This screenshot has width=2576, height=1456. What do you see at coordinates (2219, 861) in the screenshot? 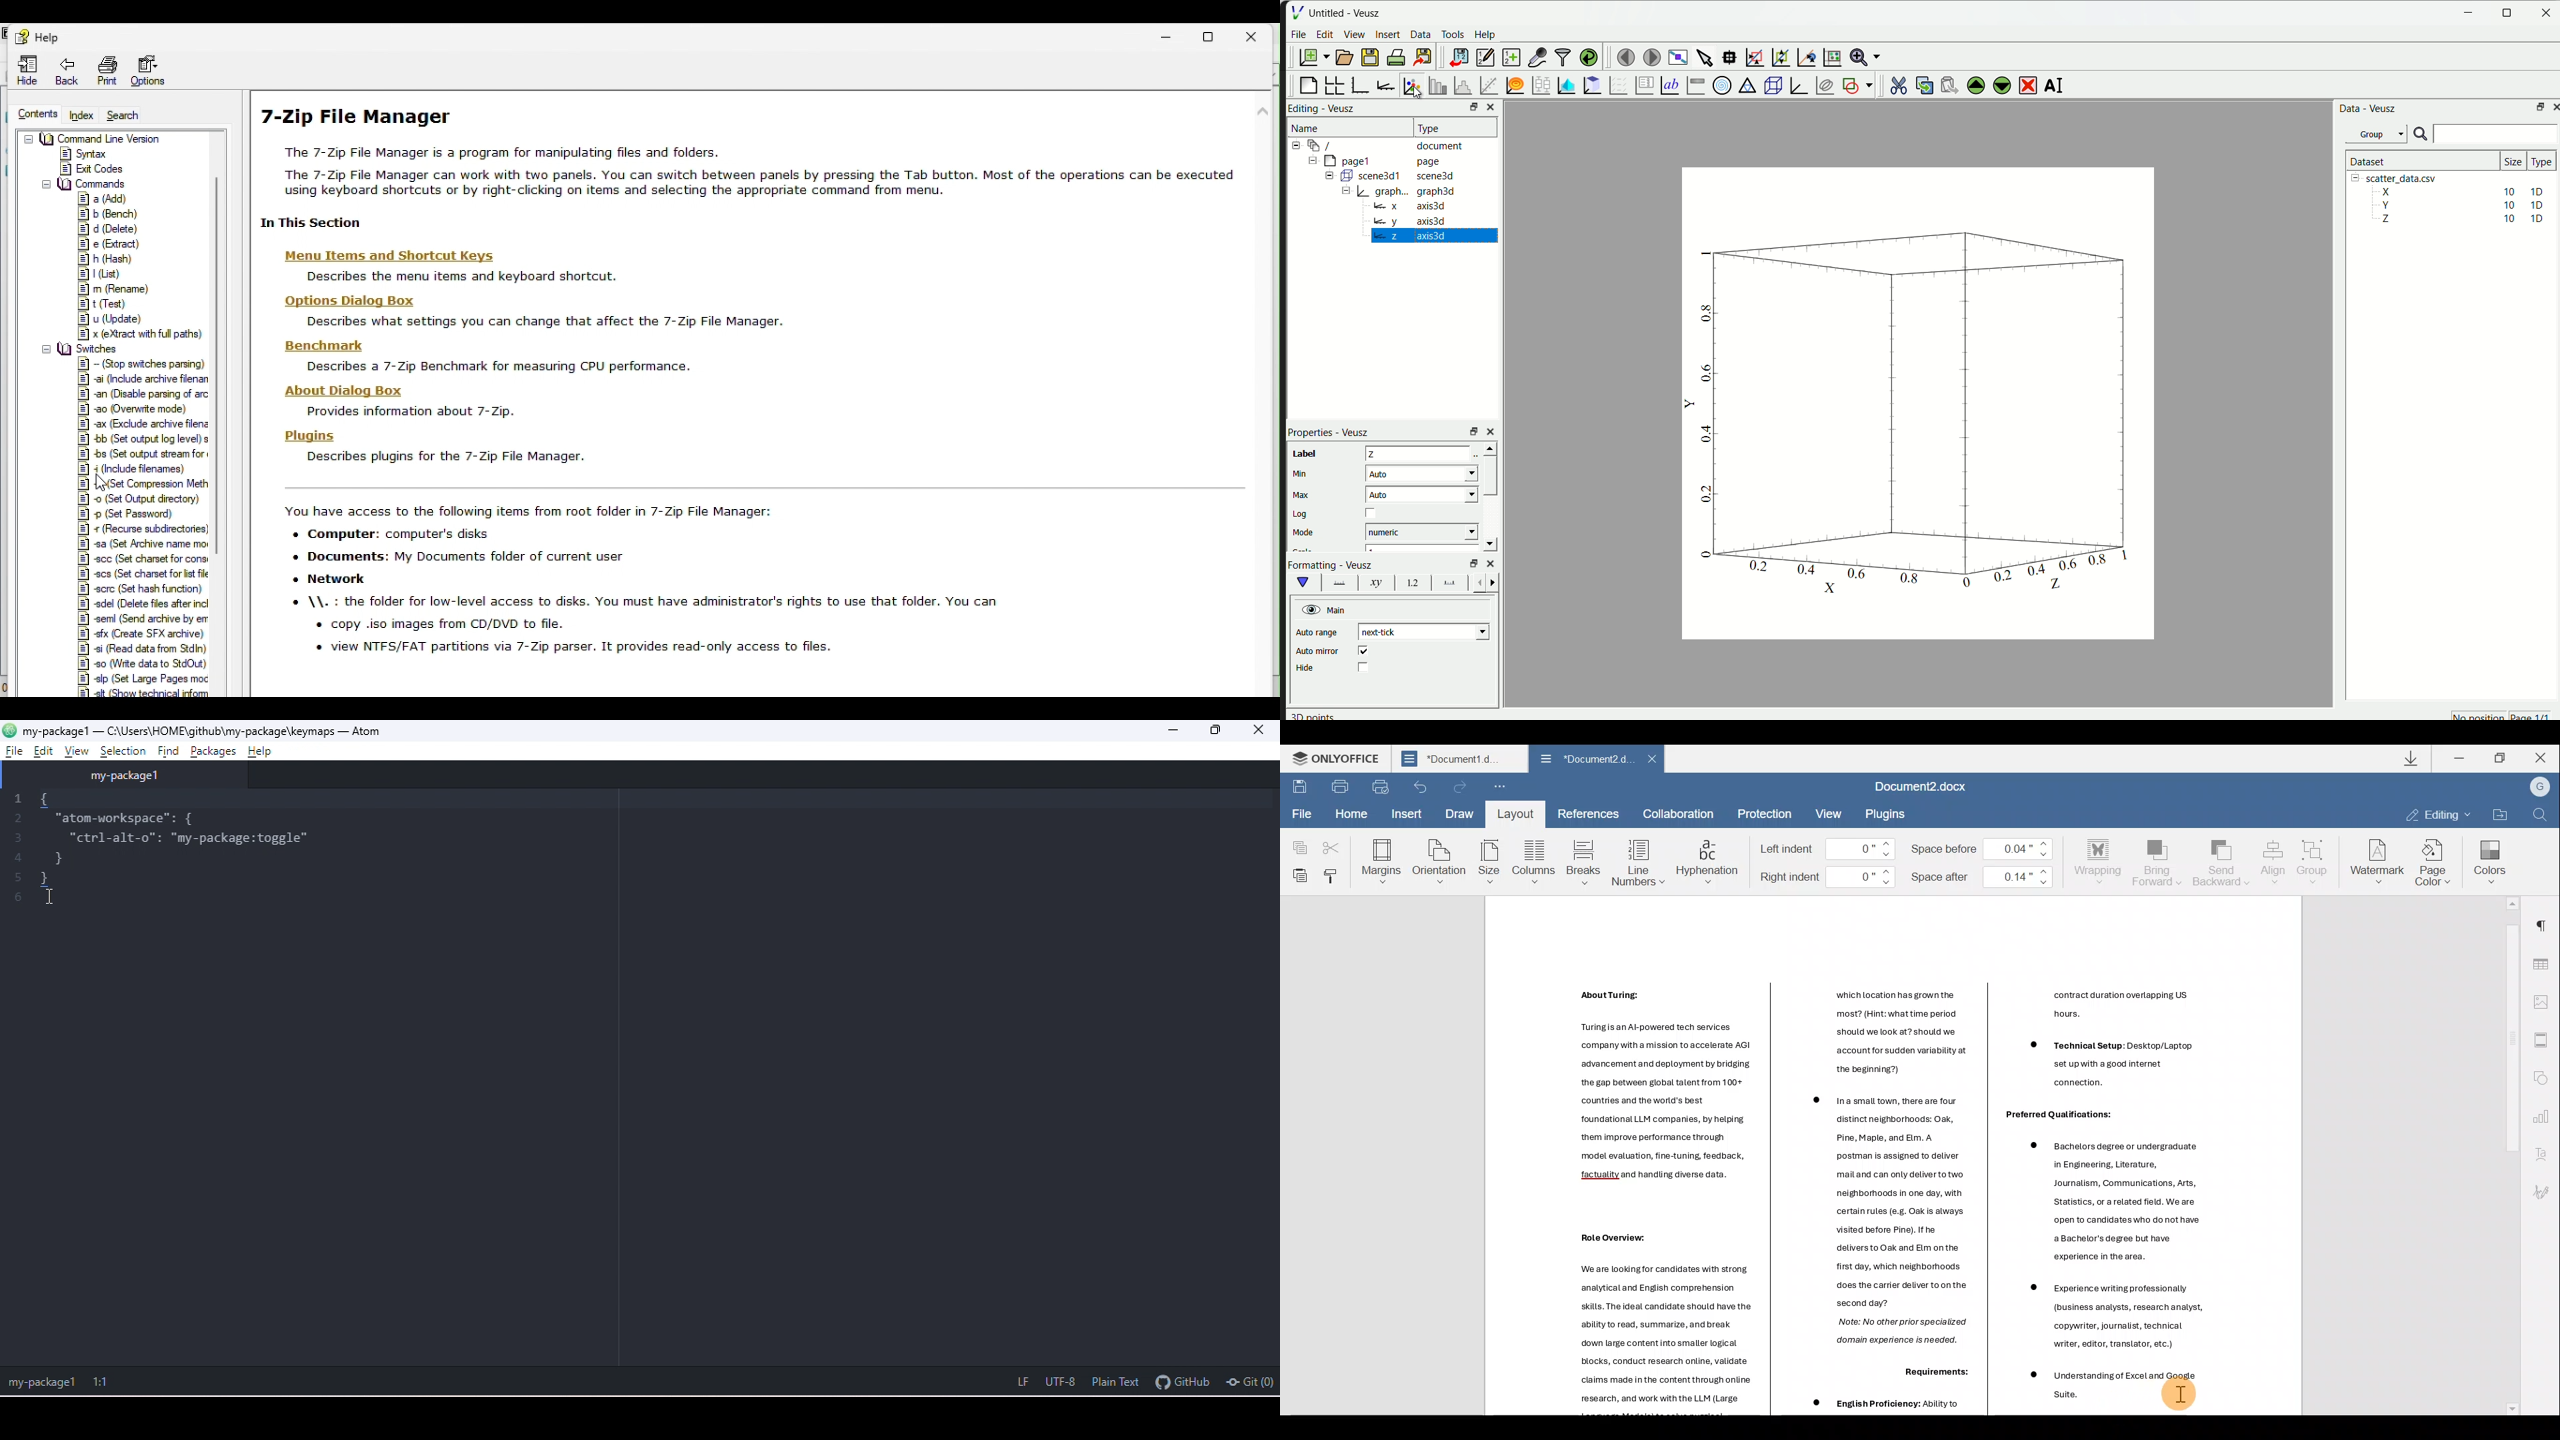
I see `Send backward` at bounding box center [2219, 861].